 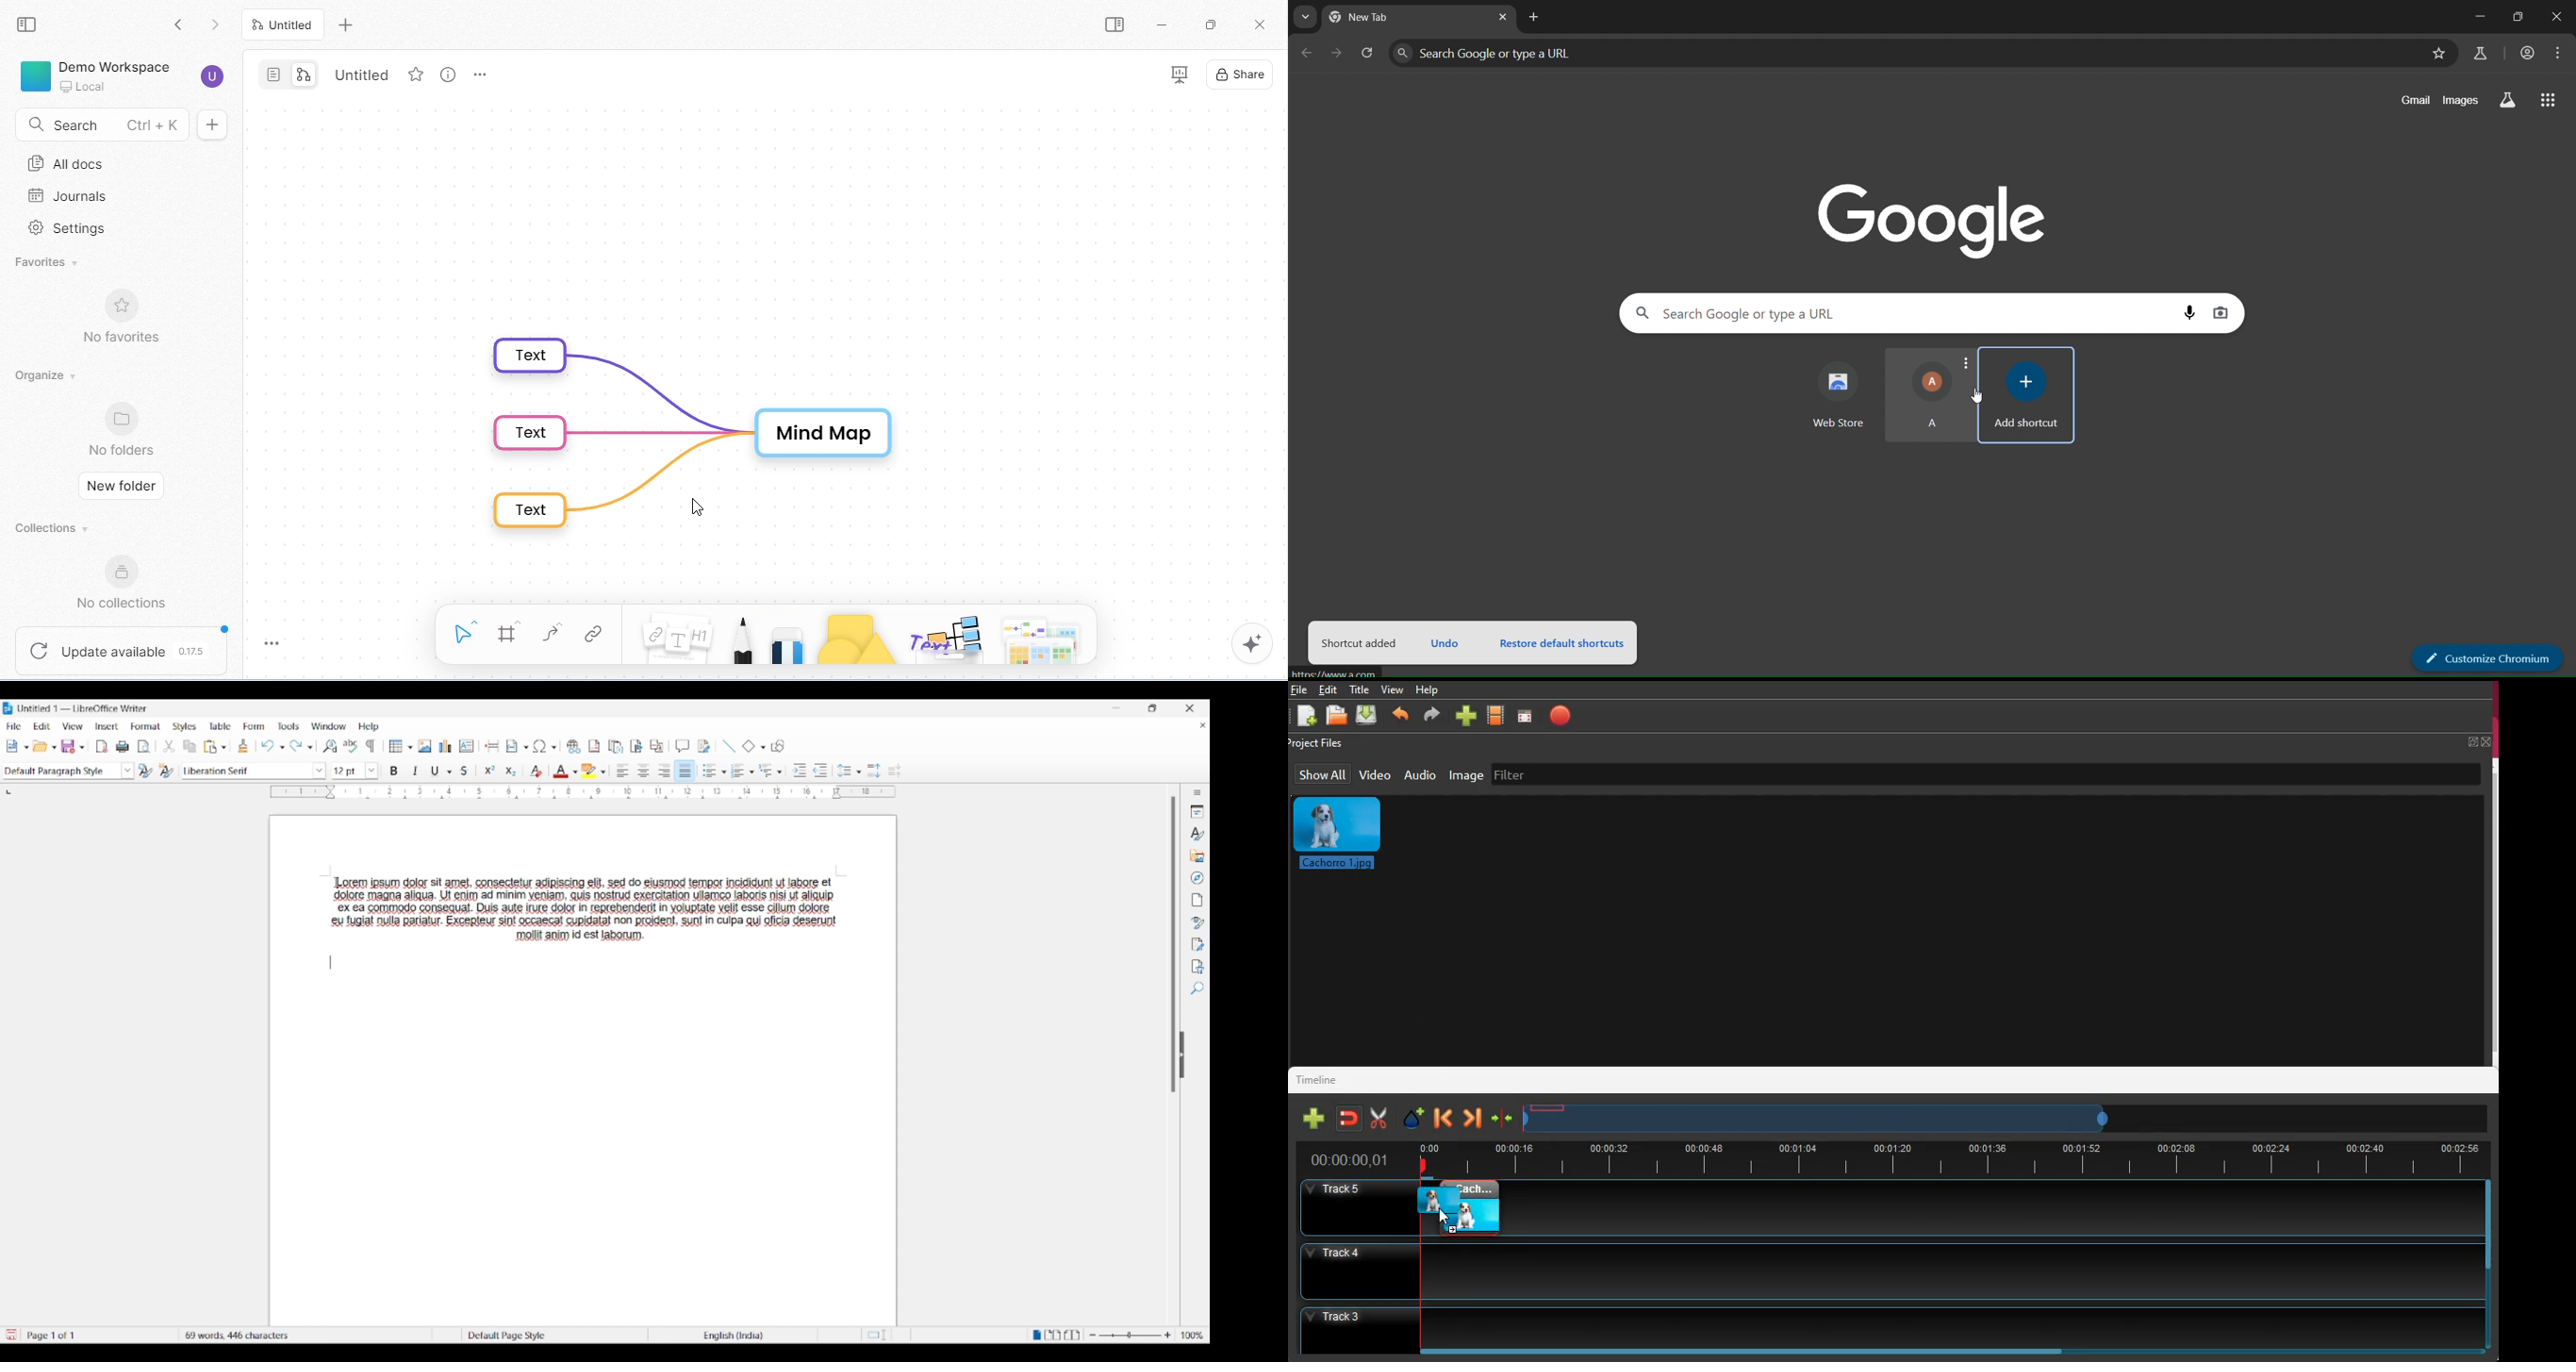 What do you see at coordinates (1306, 717) in the screenshot?
I see `add` at bounding box center [1306, 717].